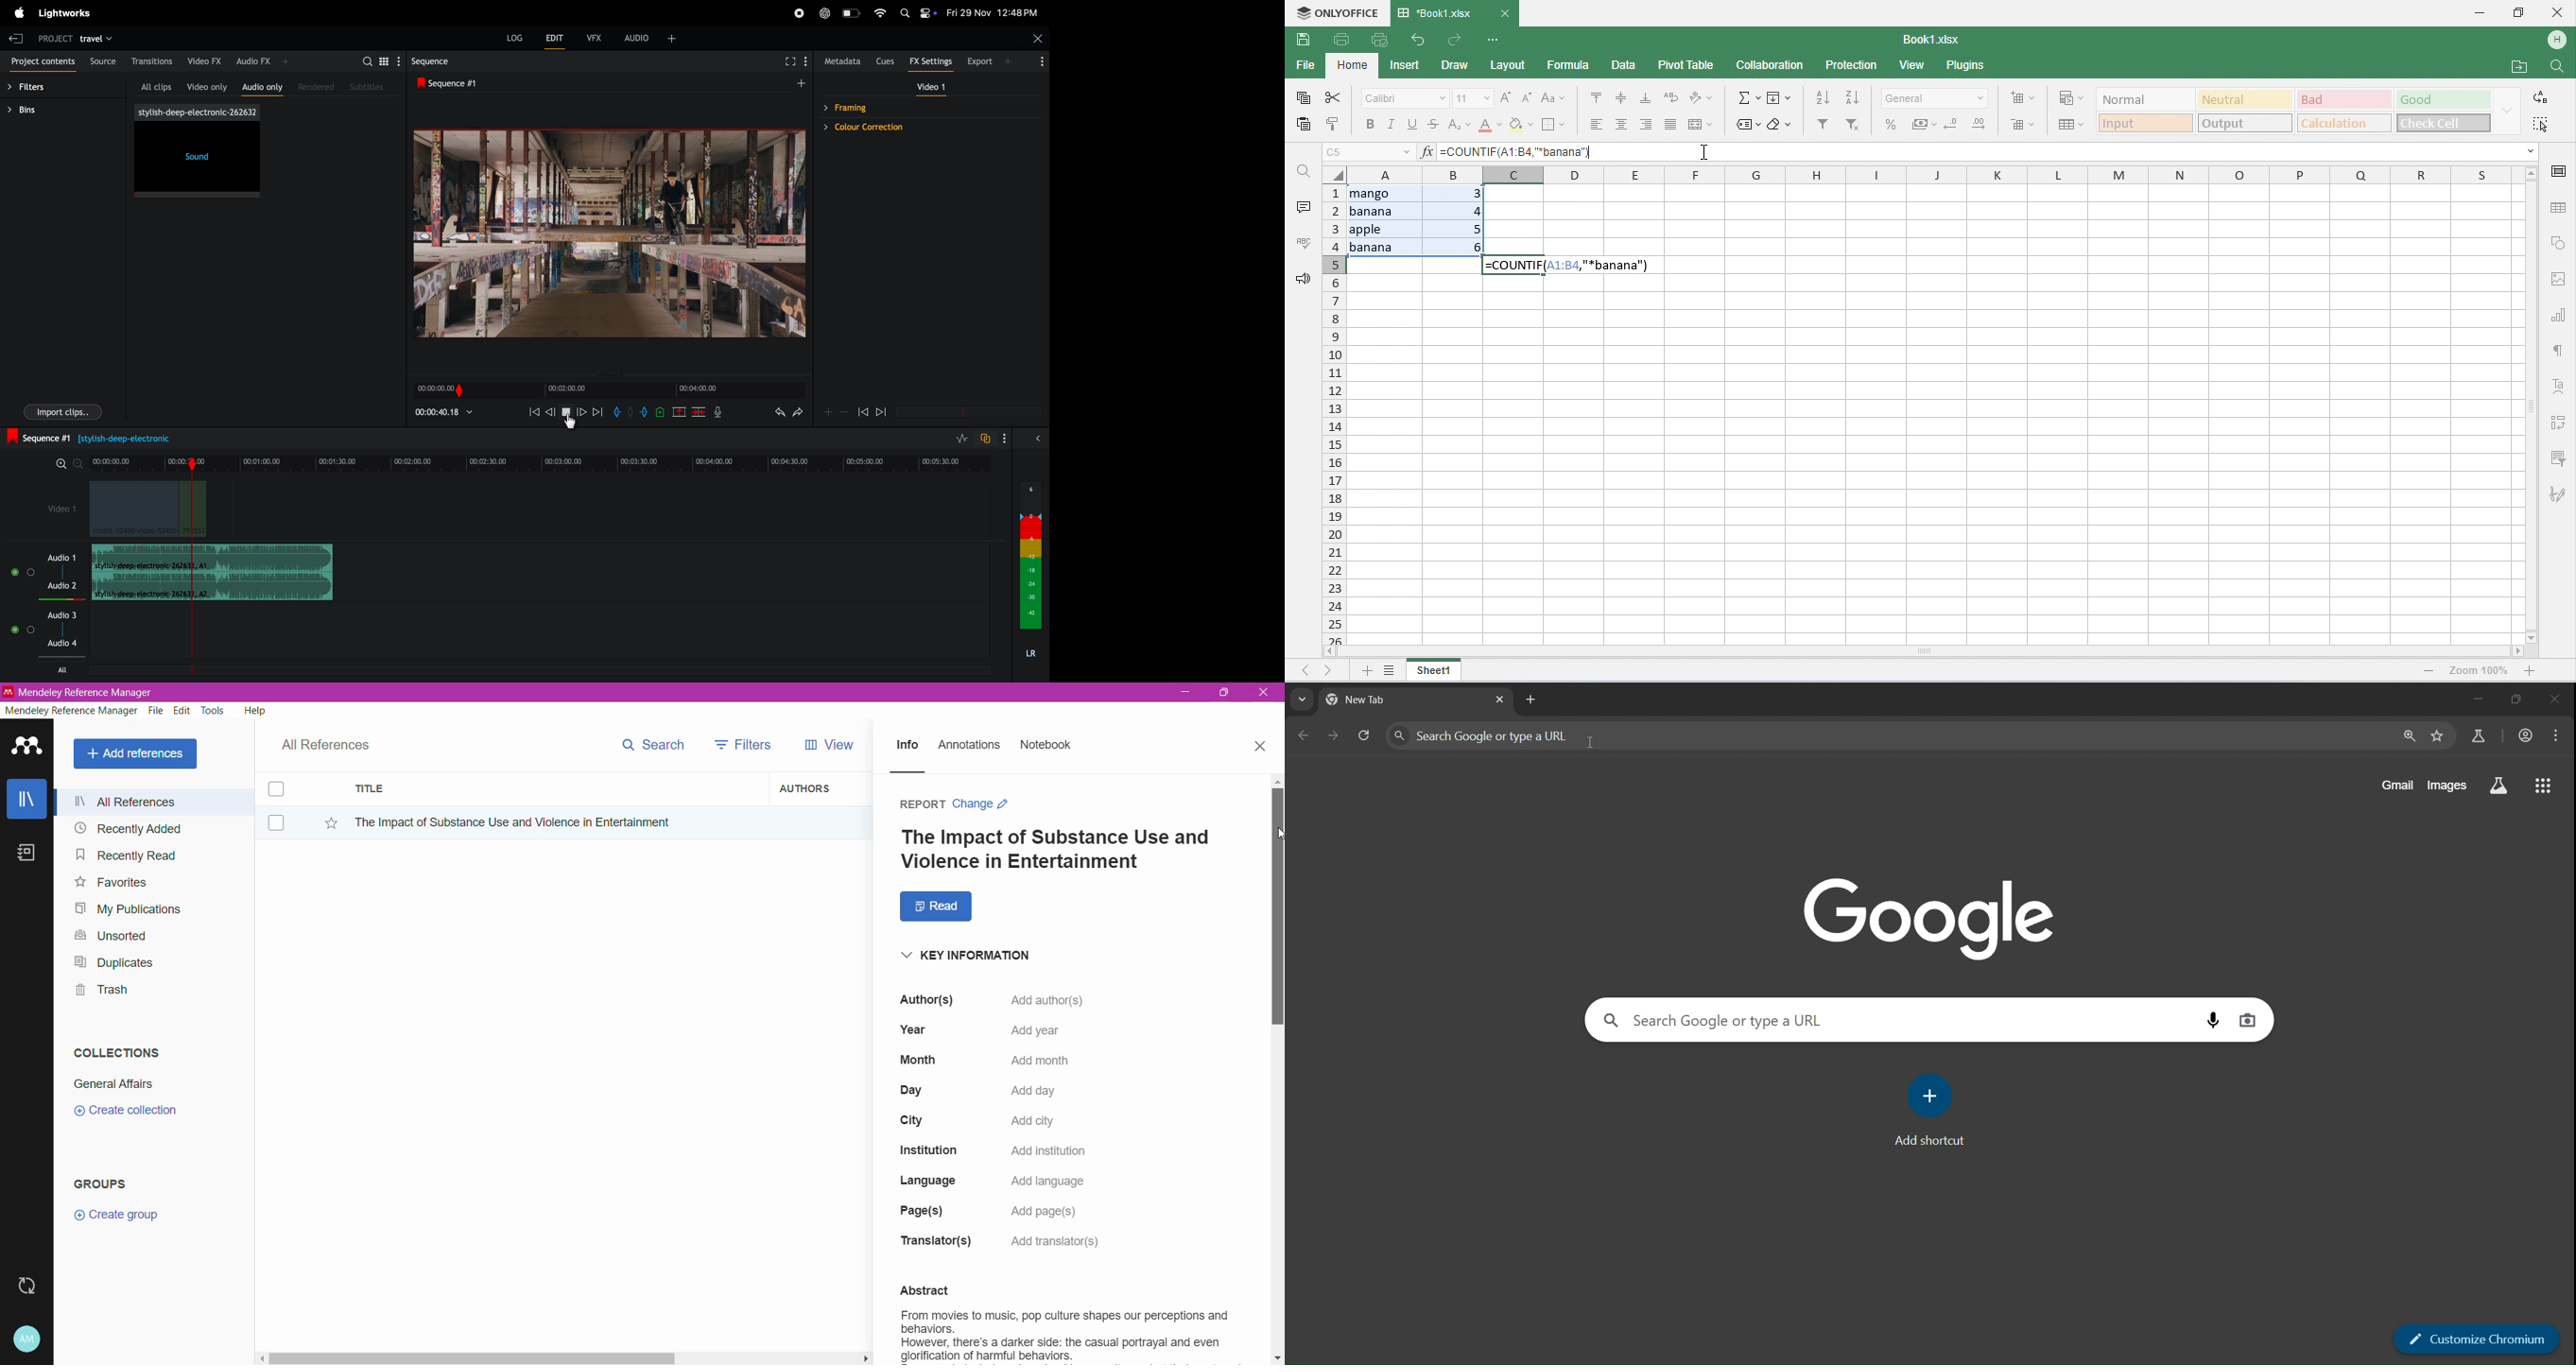 Image resolution: width=2576 pixels, height=1372 pixels. I want to click on Click to Create Collection, so click(125, 1113).